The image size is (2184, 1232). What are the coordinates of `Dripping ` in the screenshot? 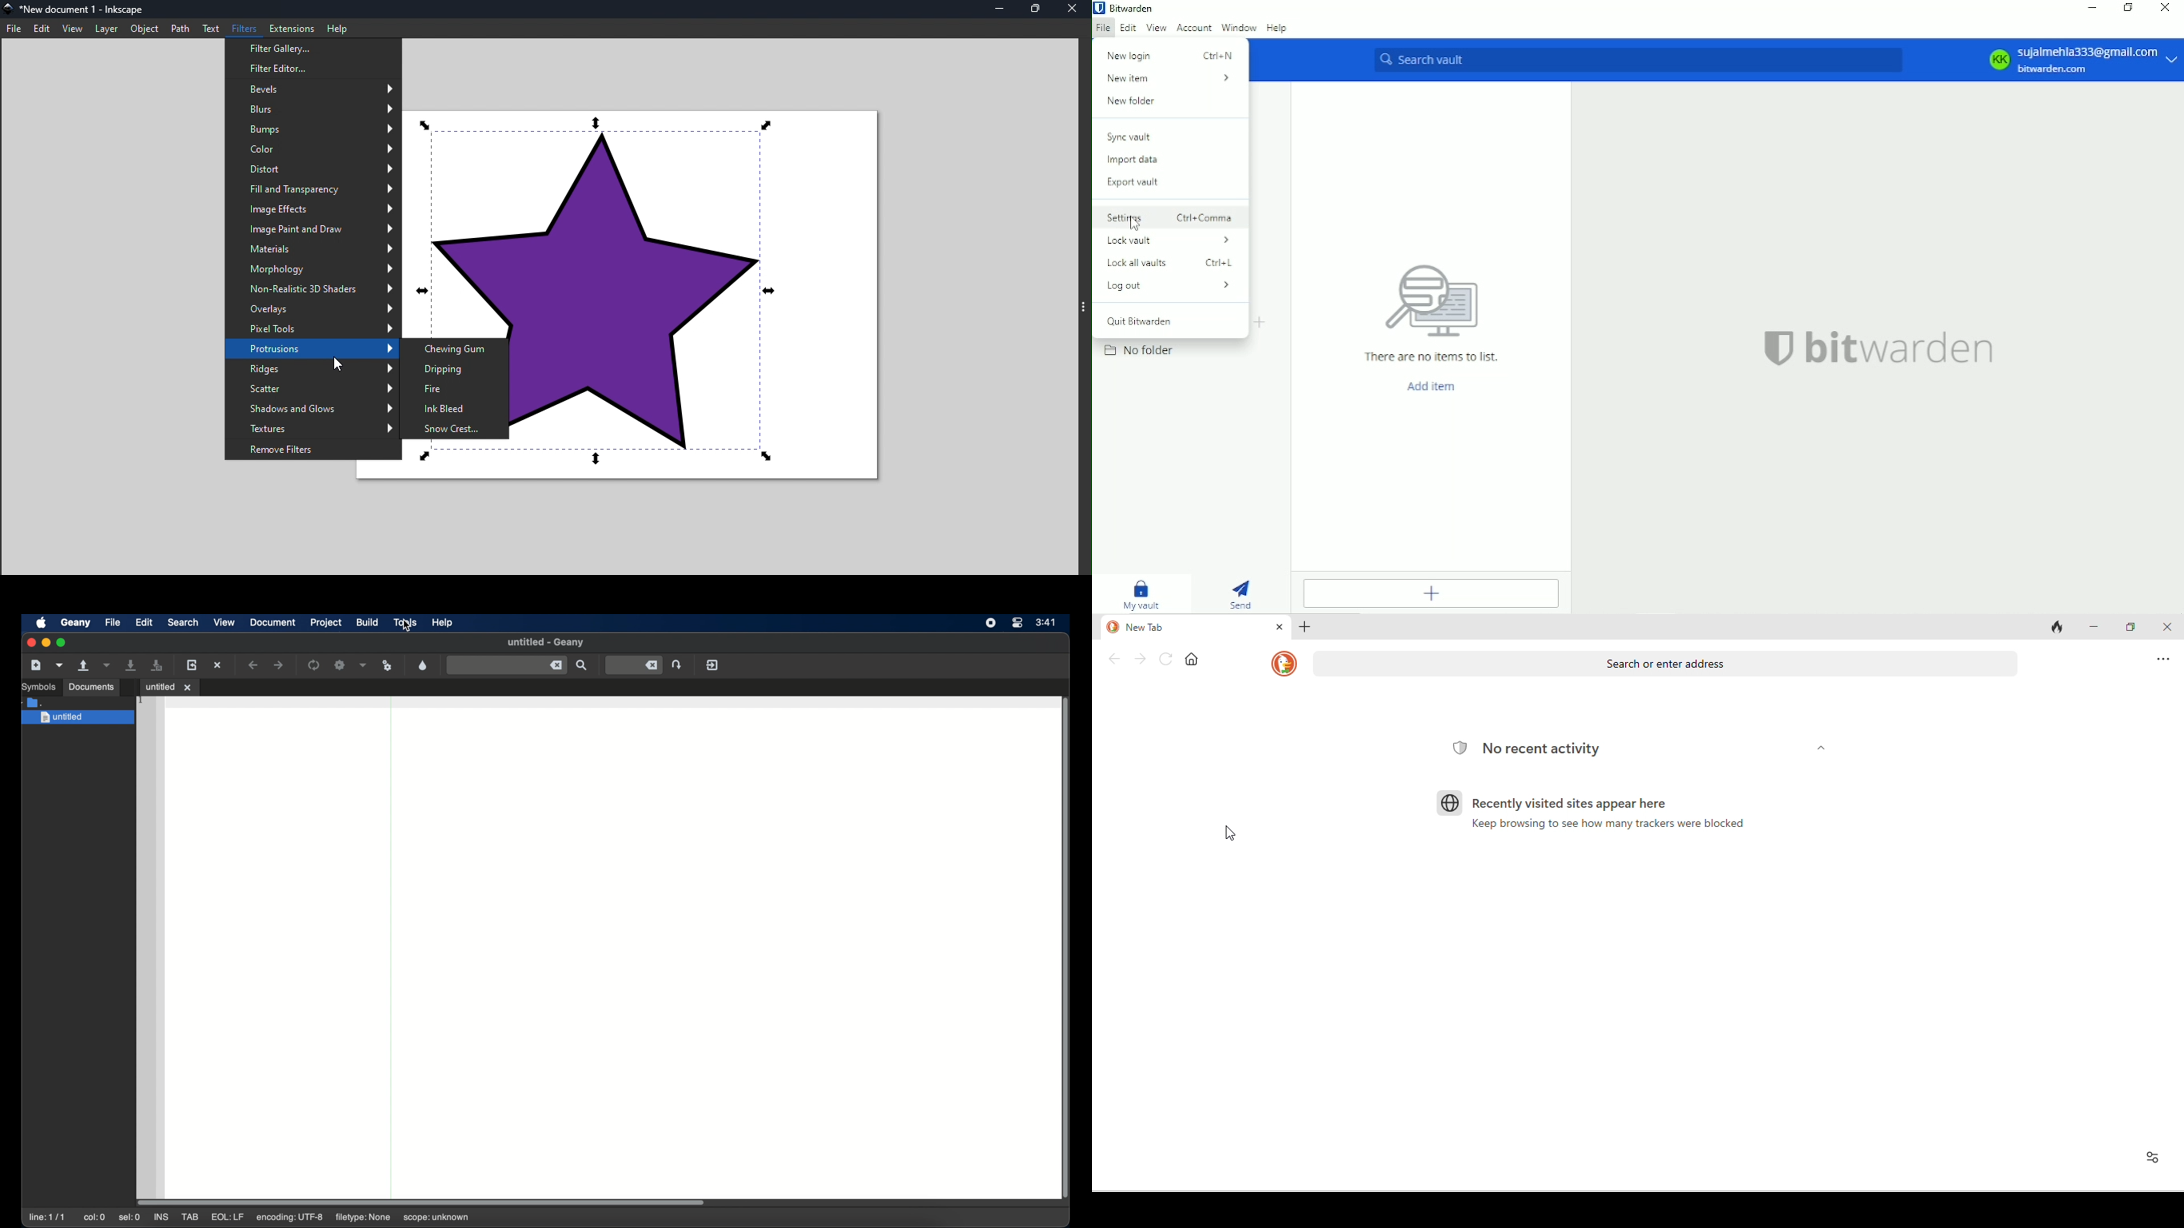 It's located at (455, 371).